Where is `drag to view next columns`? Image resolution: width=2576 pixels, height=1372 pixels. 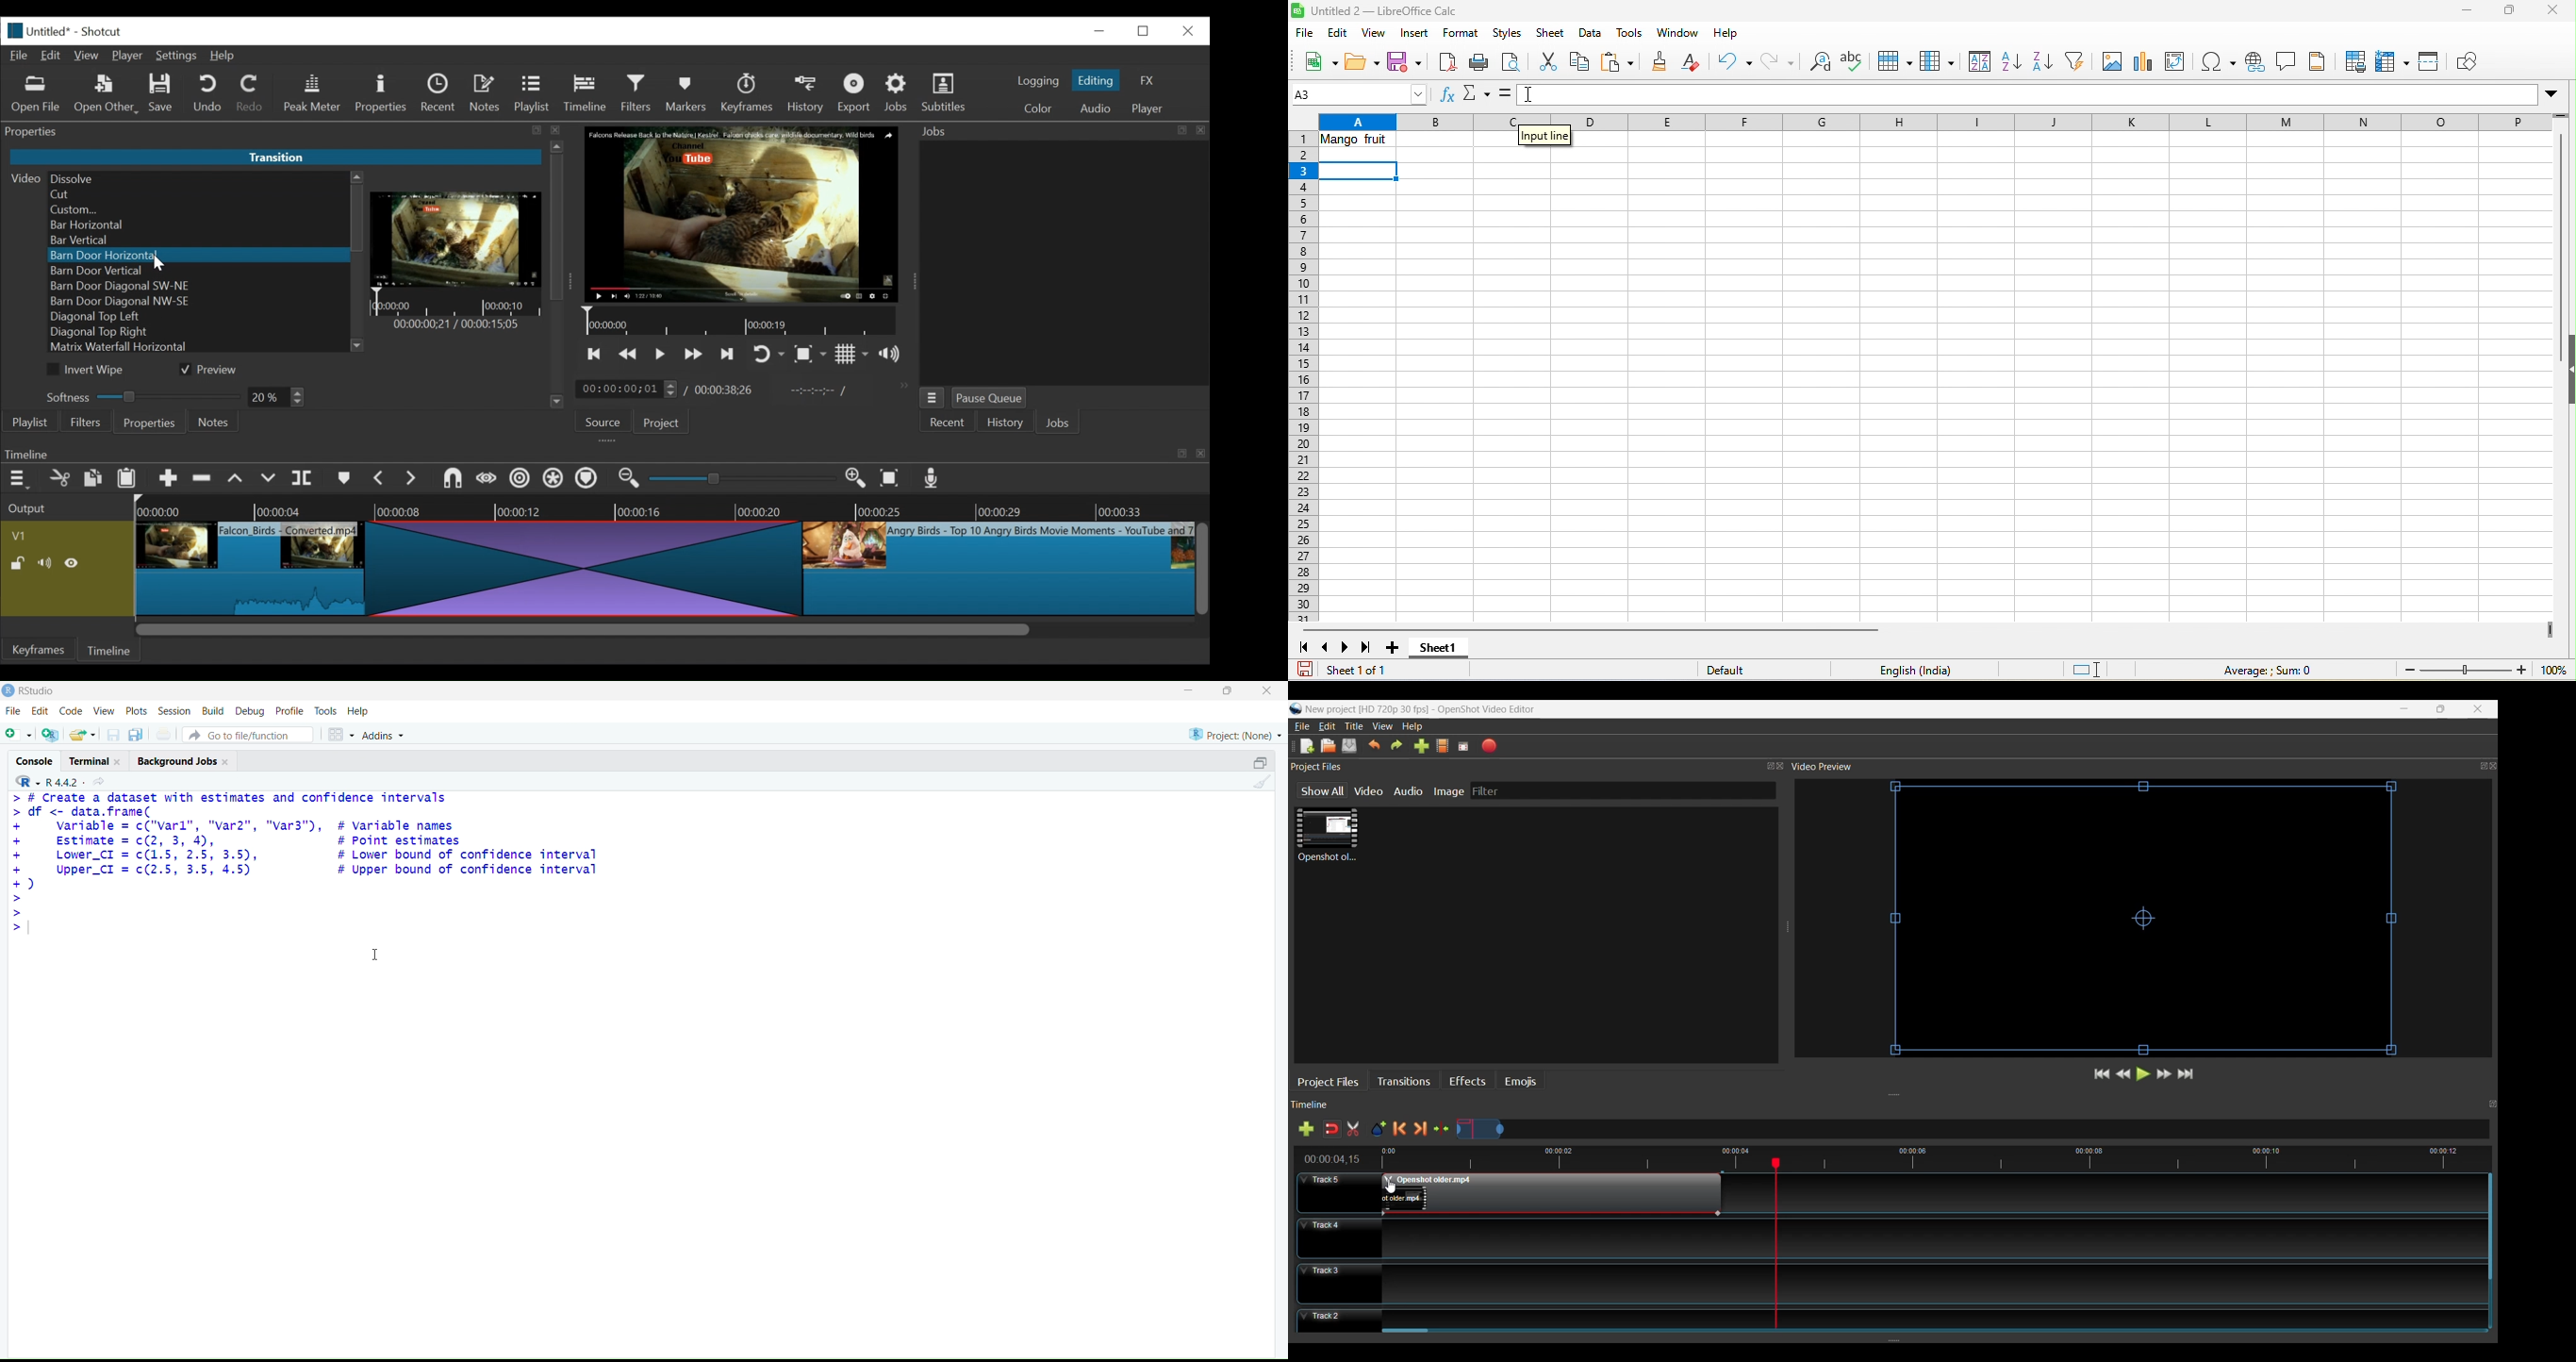 drag to view next columns is located at coordinates (2552, 630).